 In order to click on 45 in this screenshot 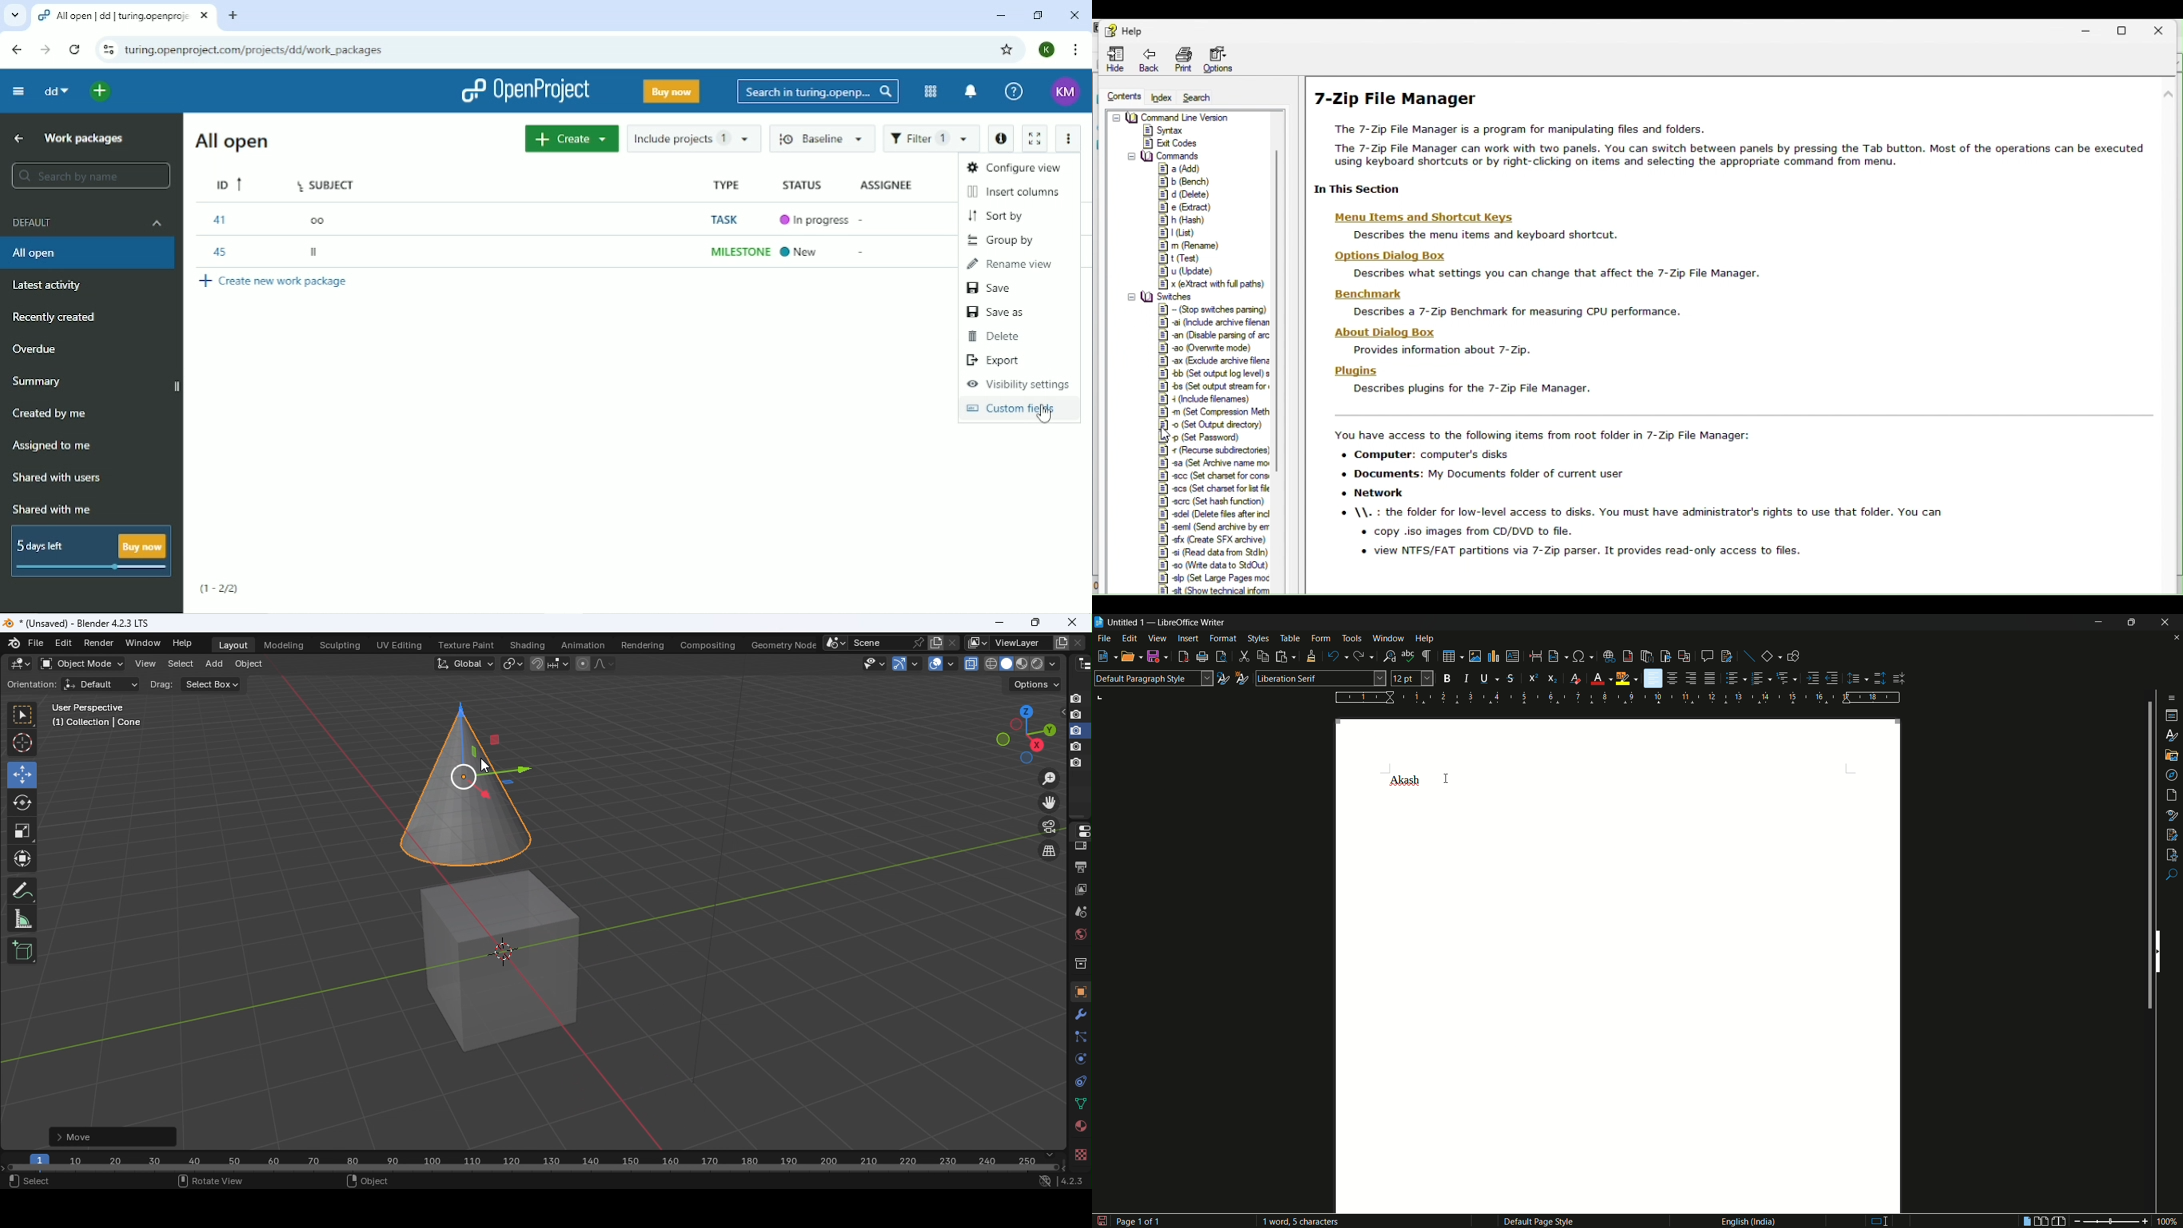, I will do `click(222, 253)`.